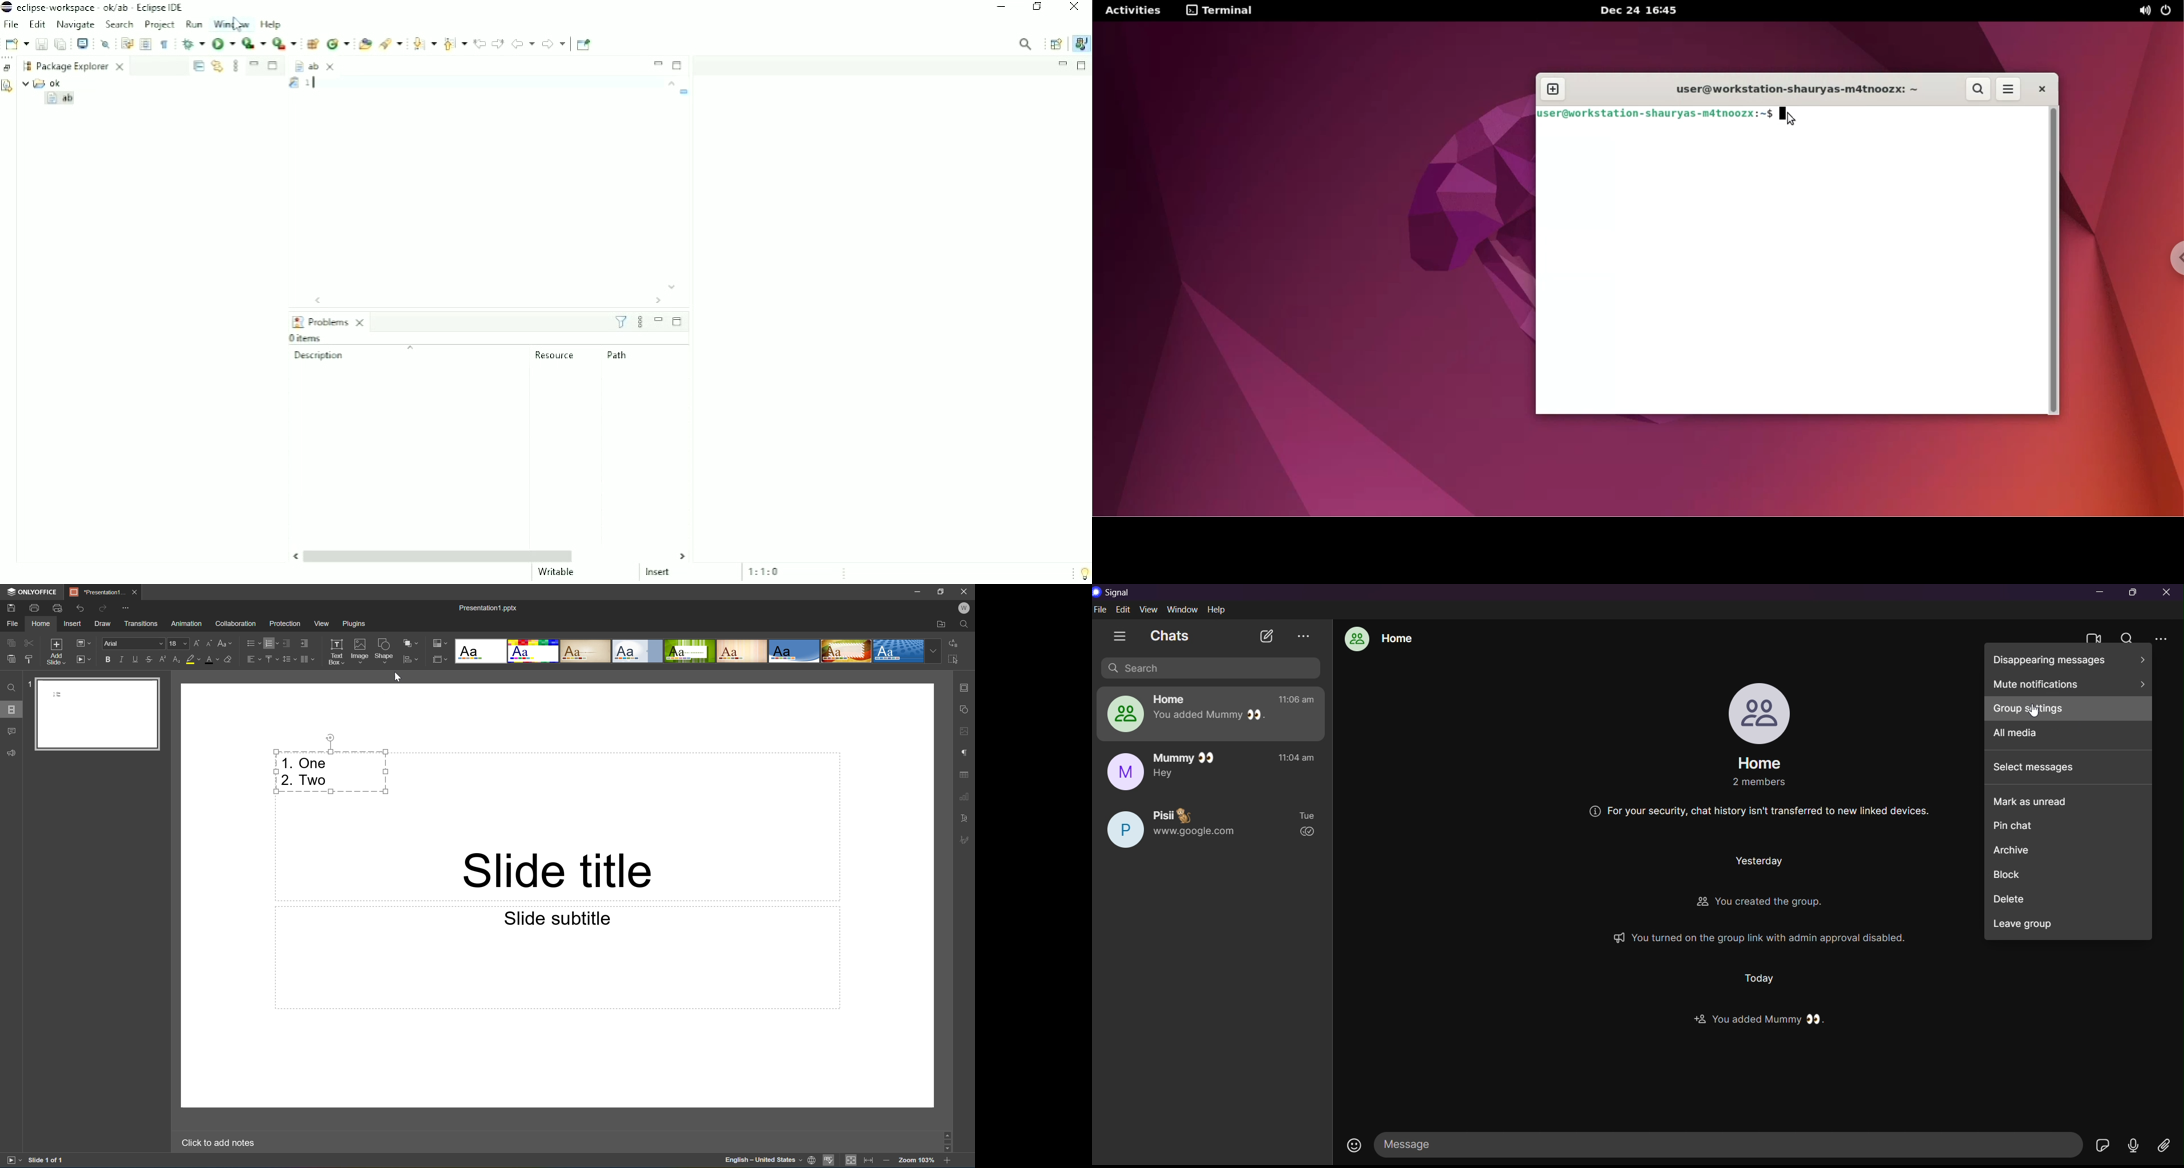 This screenshot has height=1176, width=2184. I want to click on select messages, so click(2068, 767).